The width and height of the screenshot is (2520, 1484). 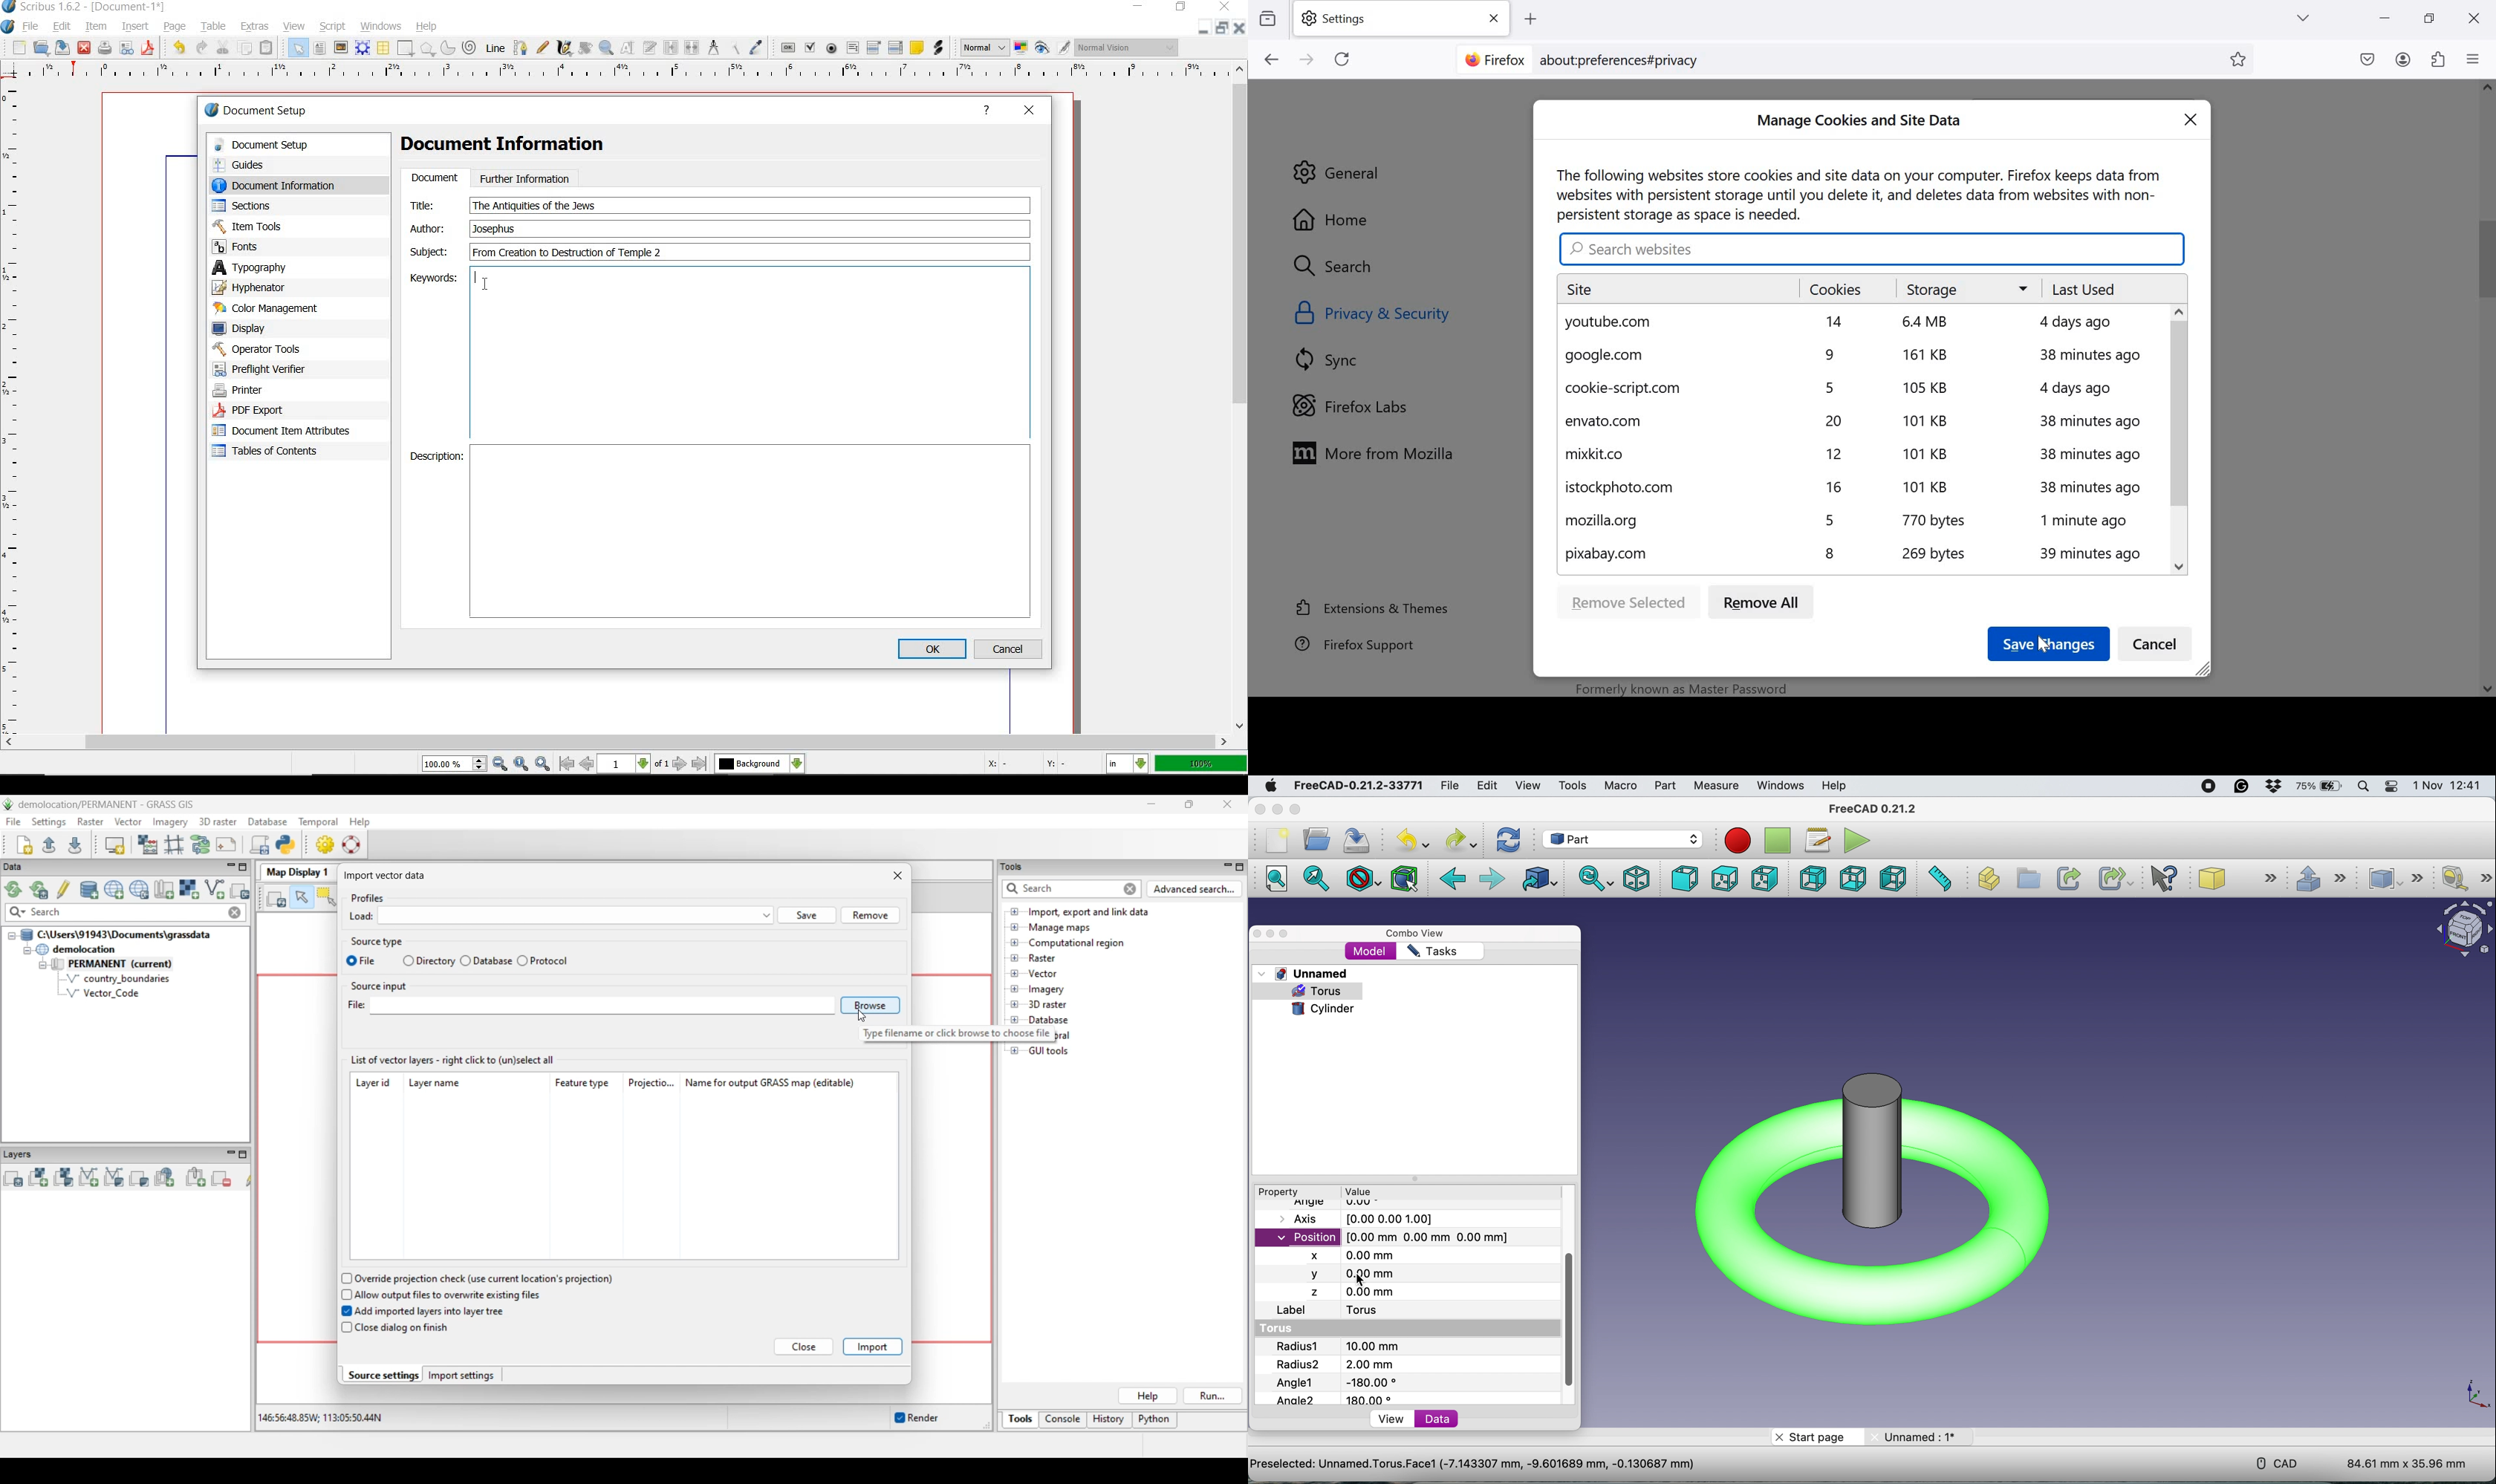 I want to click on page, so click(x=178, y=27).